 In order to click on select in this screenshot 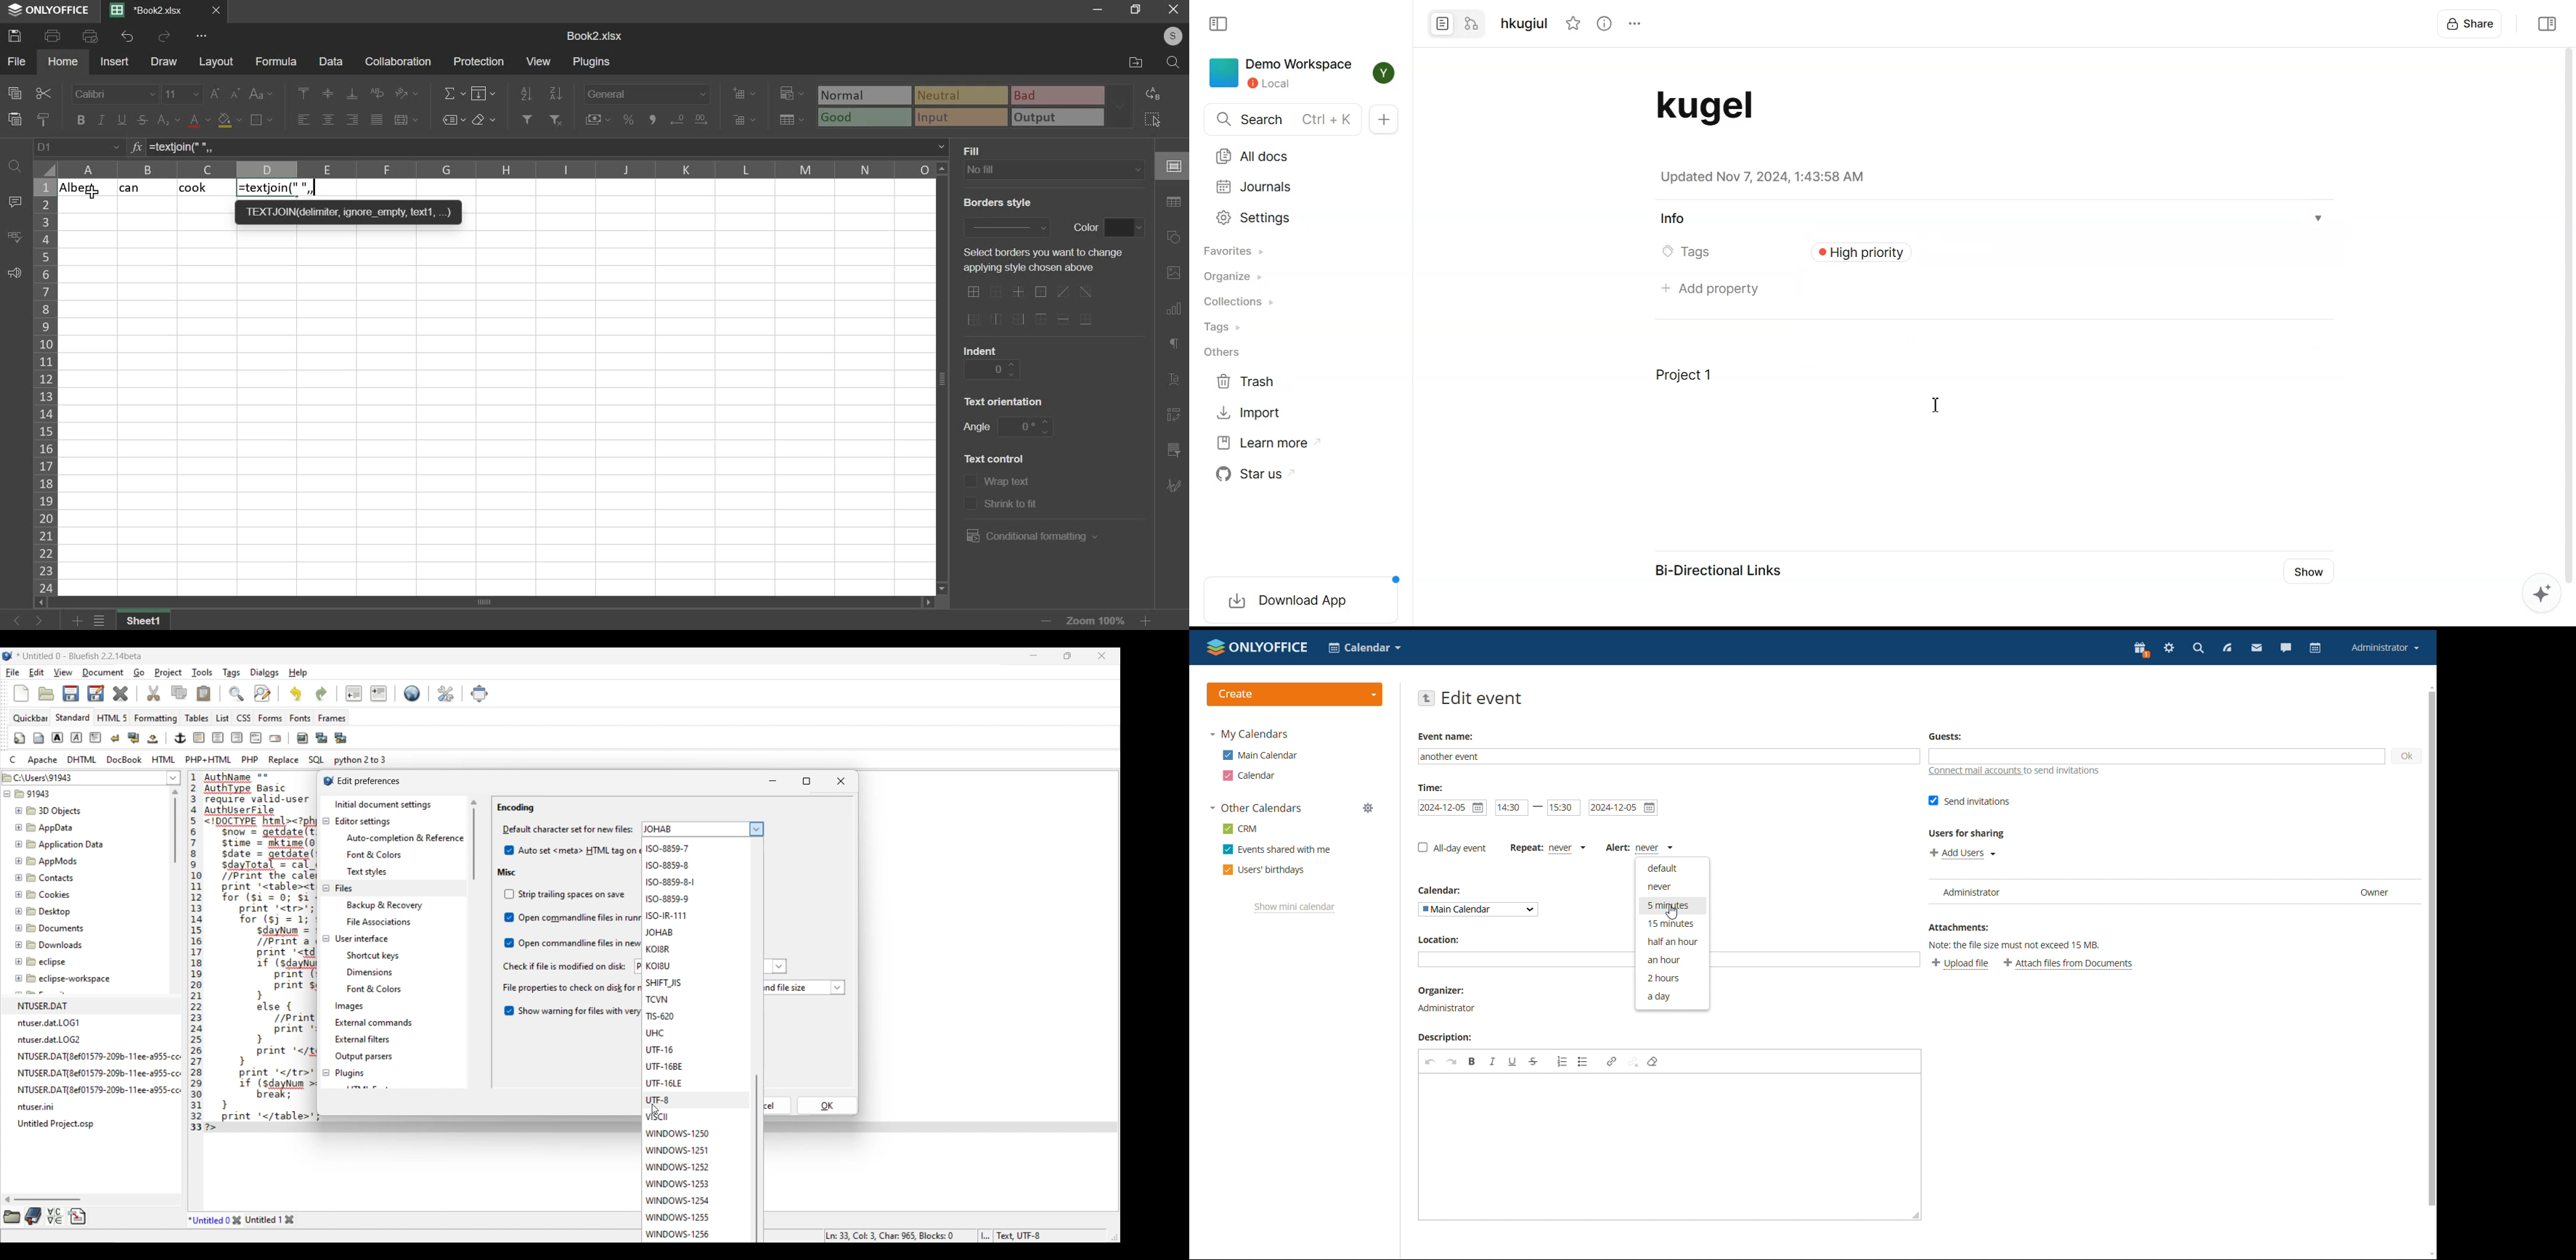, I will do `click(1160, 120)`.